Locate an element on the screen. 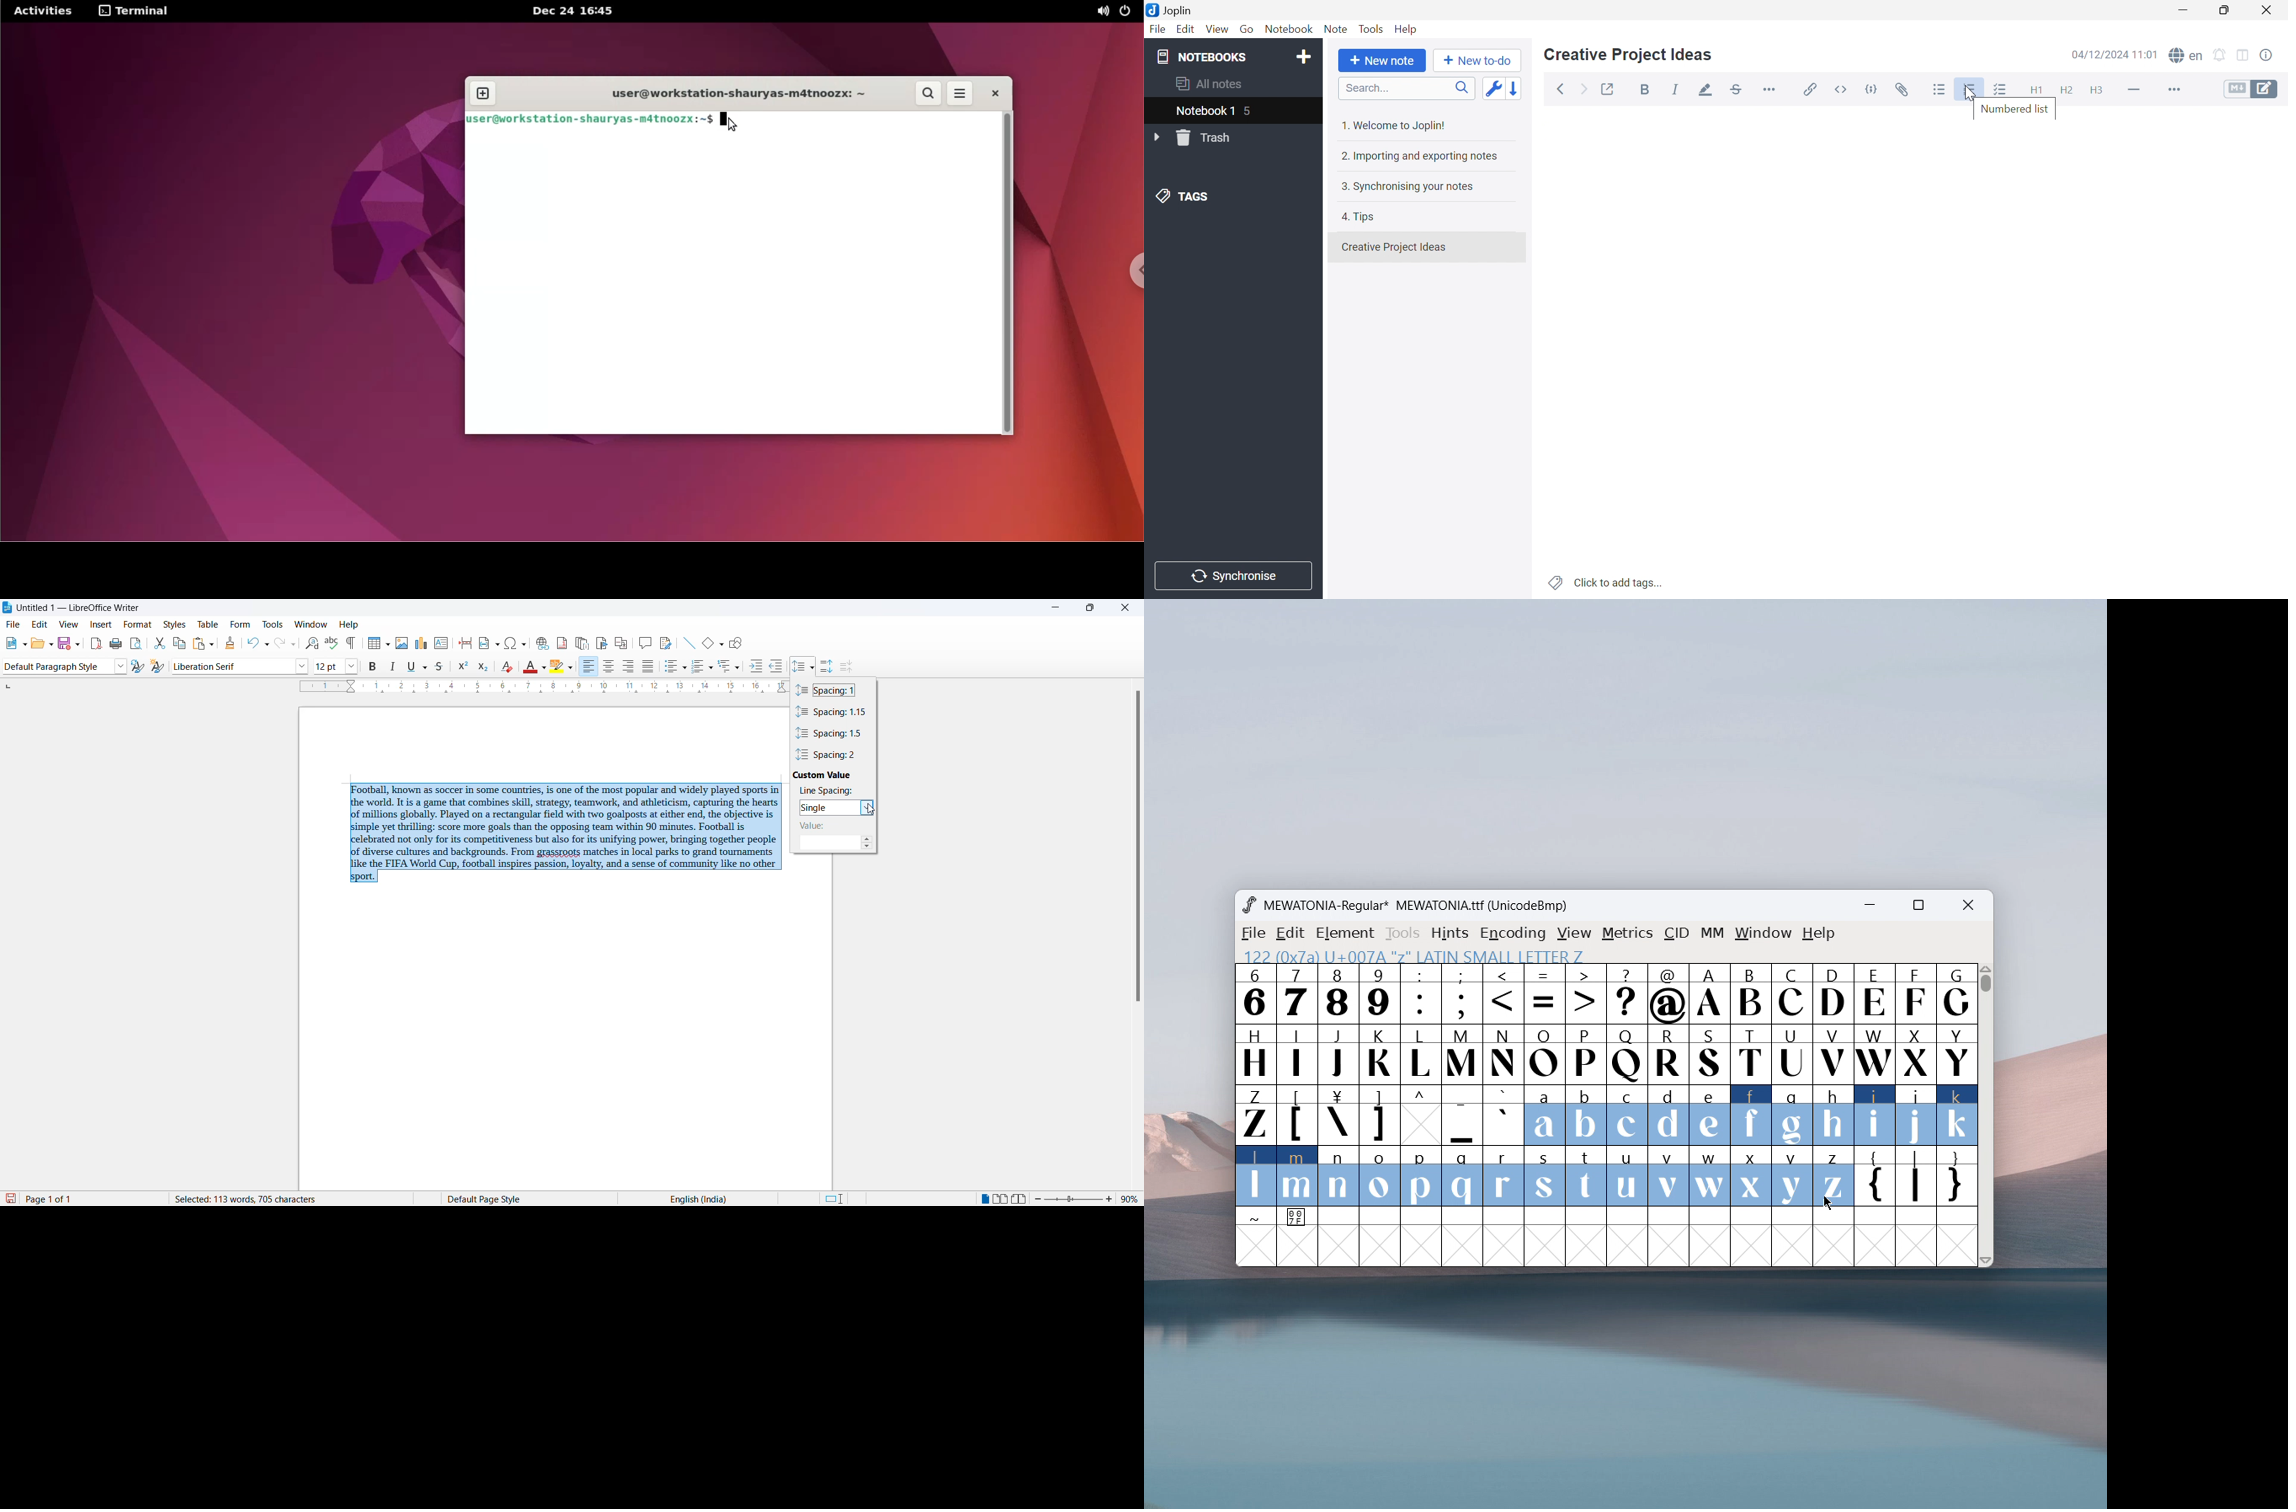 Image resolution: width=2296 pixels, height=1512 pixels. Toggle external editing is located at coordinates (1606, 90).